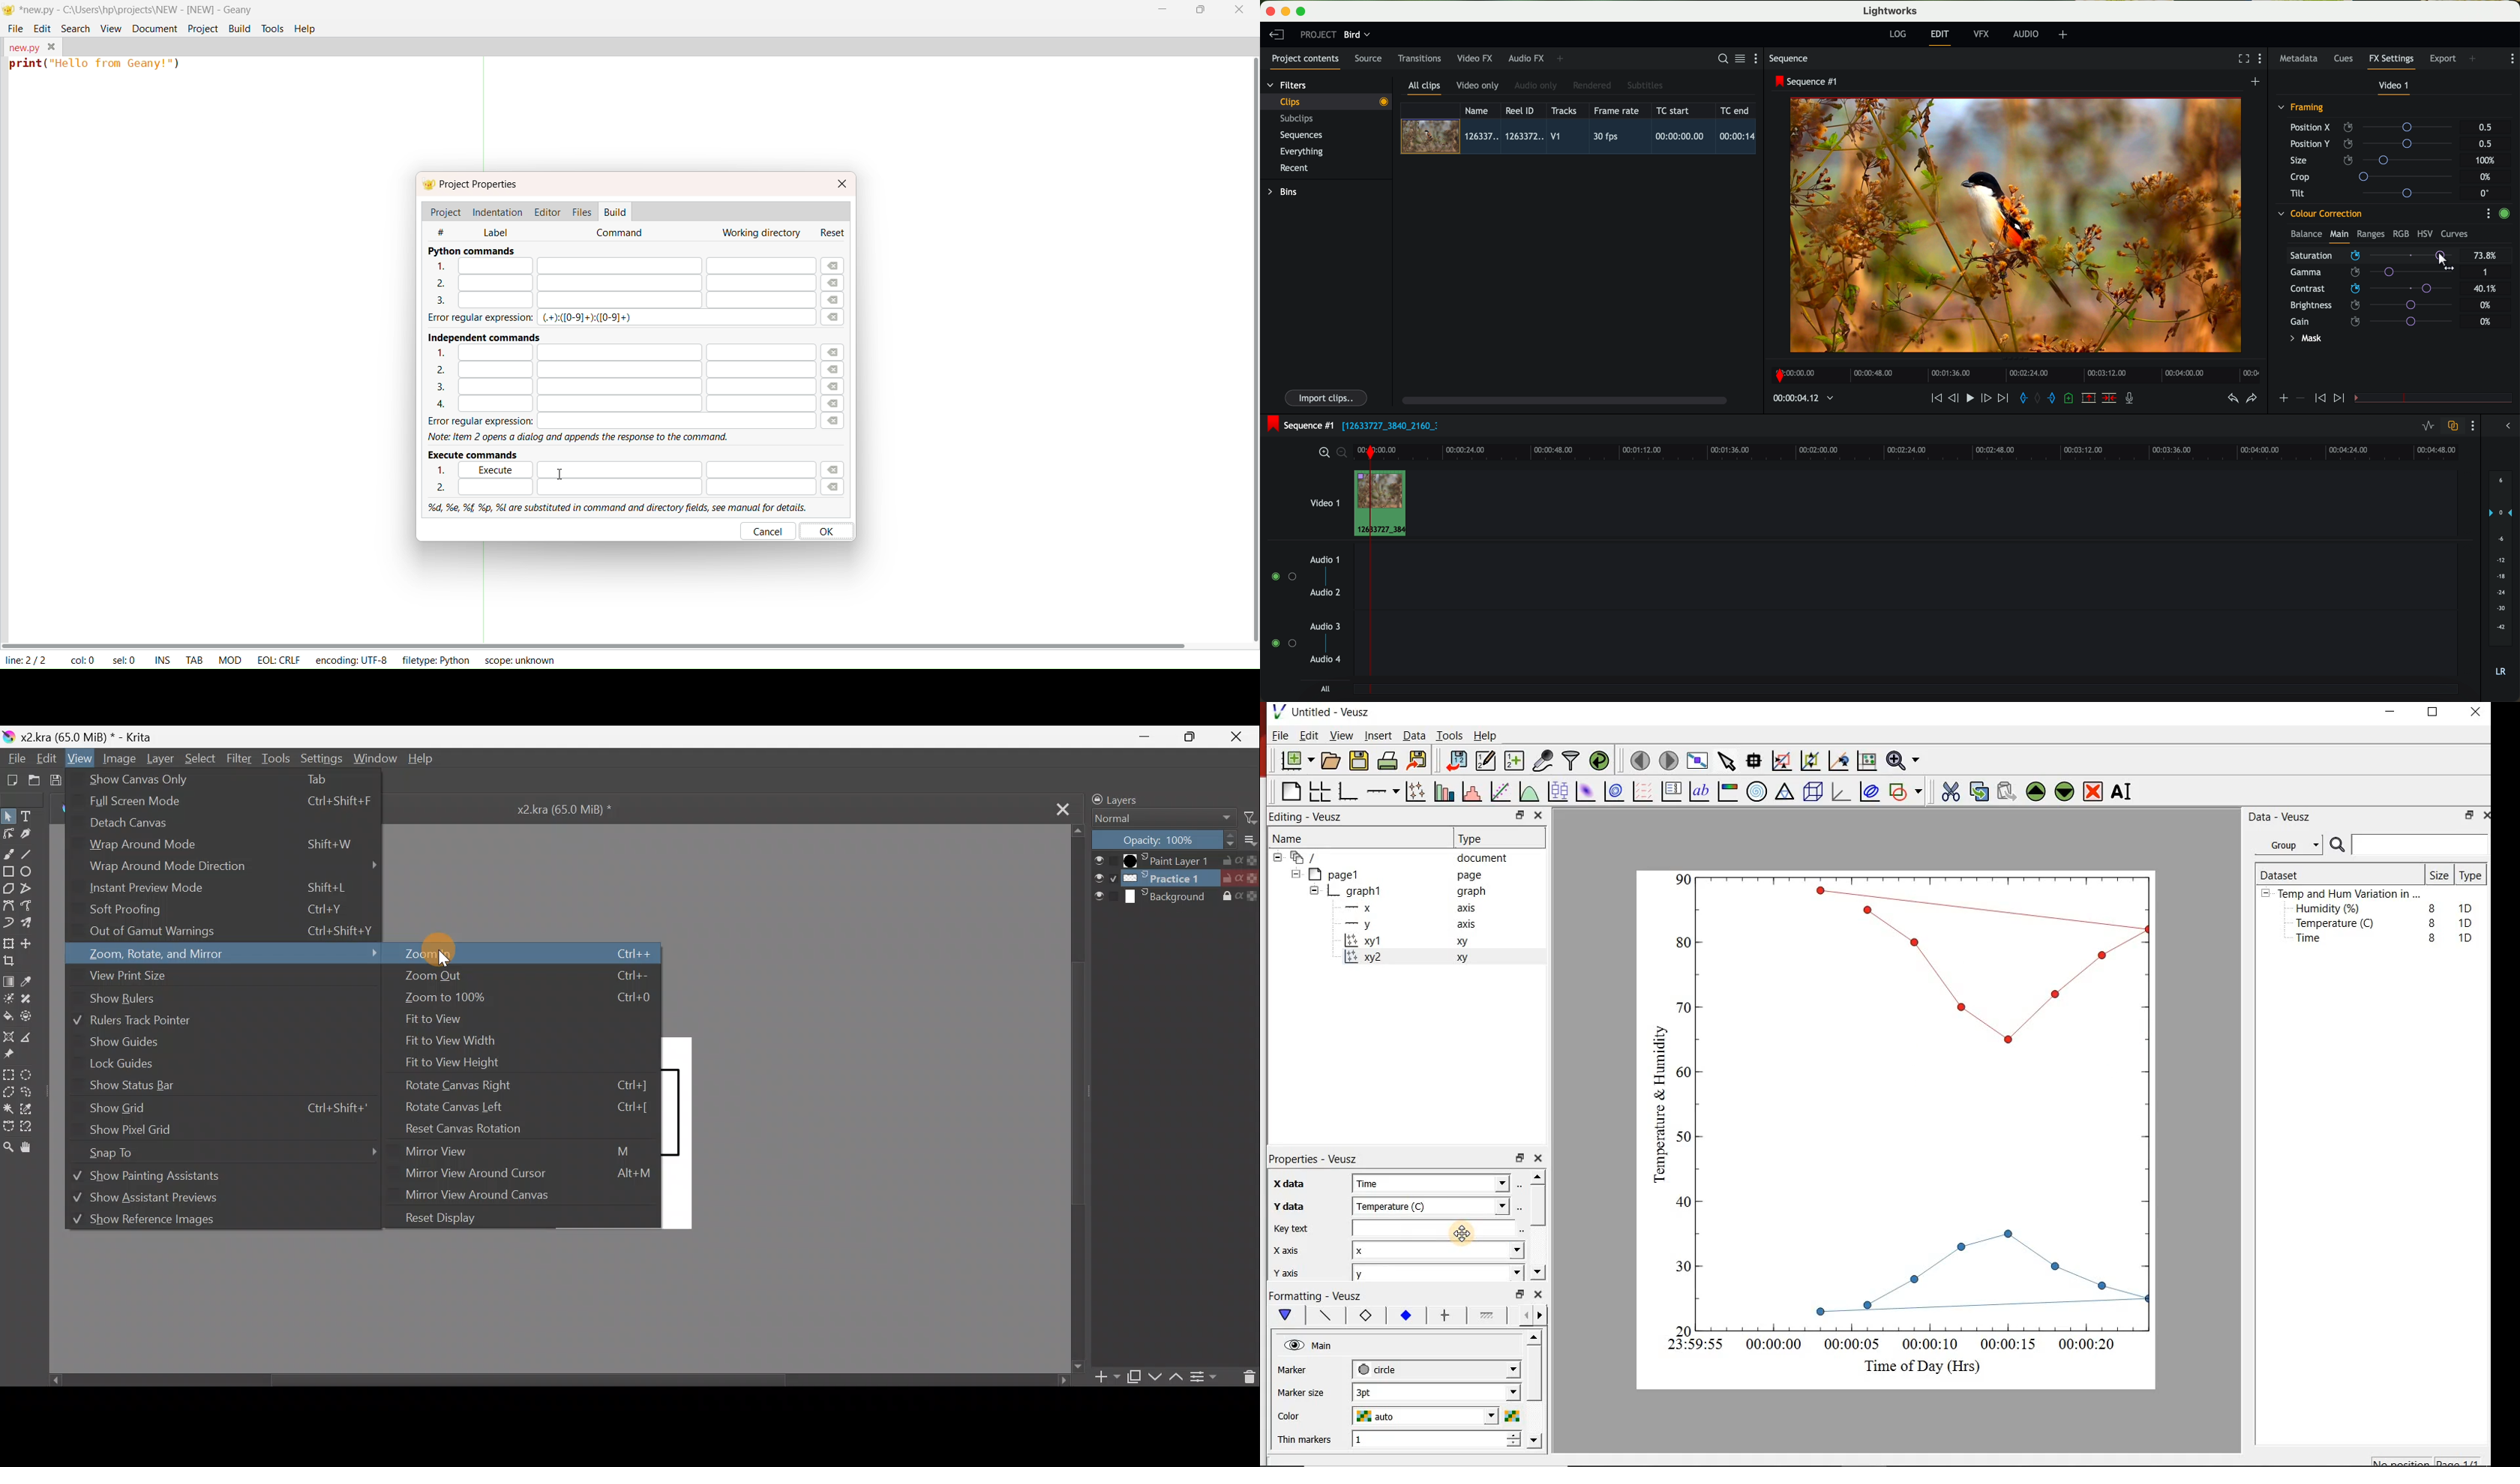 This screenshot has height=1484, width=2520. What do you see at coordinates (1332, 761) in the screenshot?
I see `open a document` at bounding box center [1332, 761].